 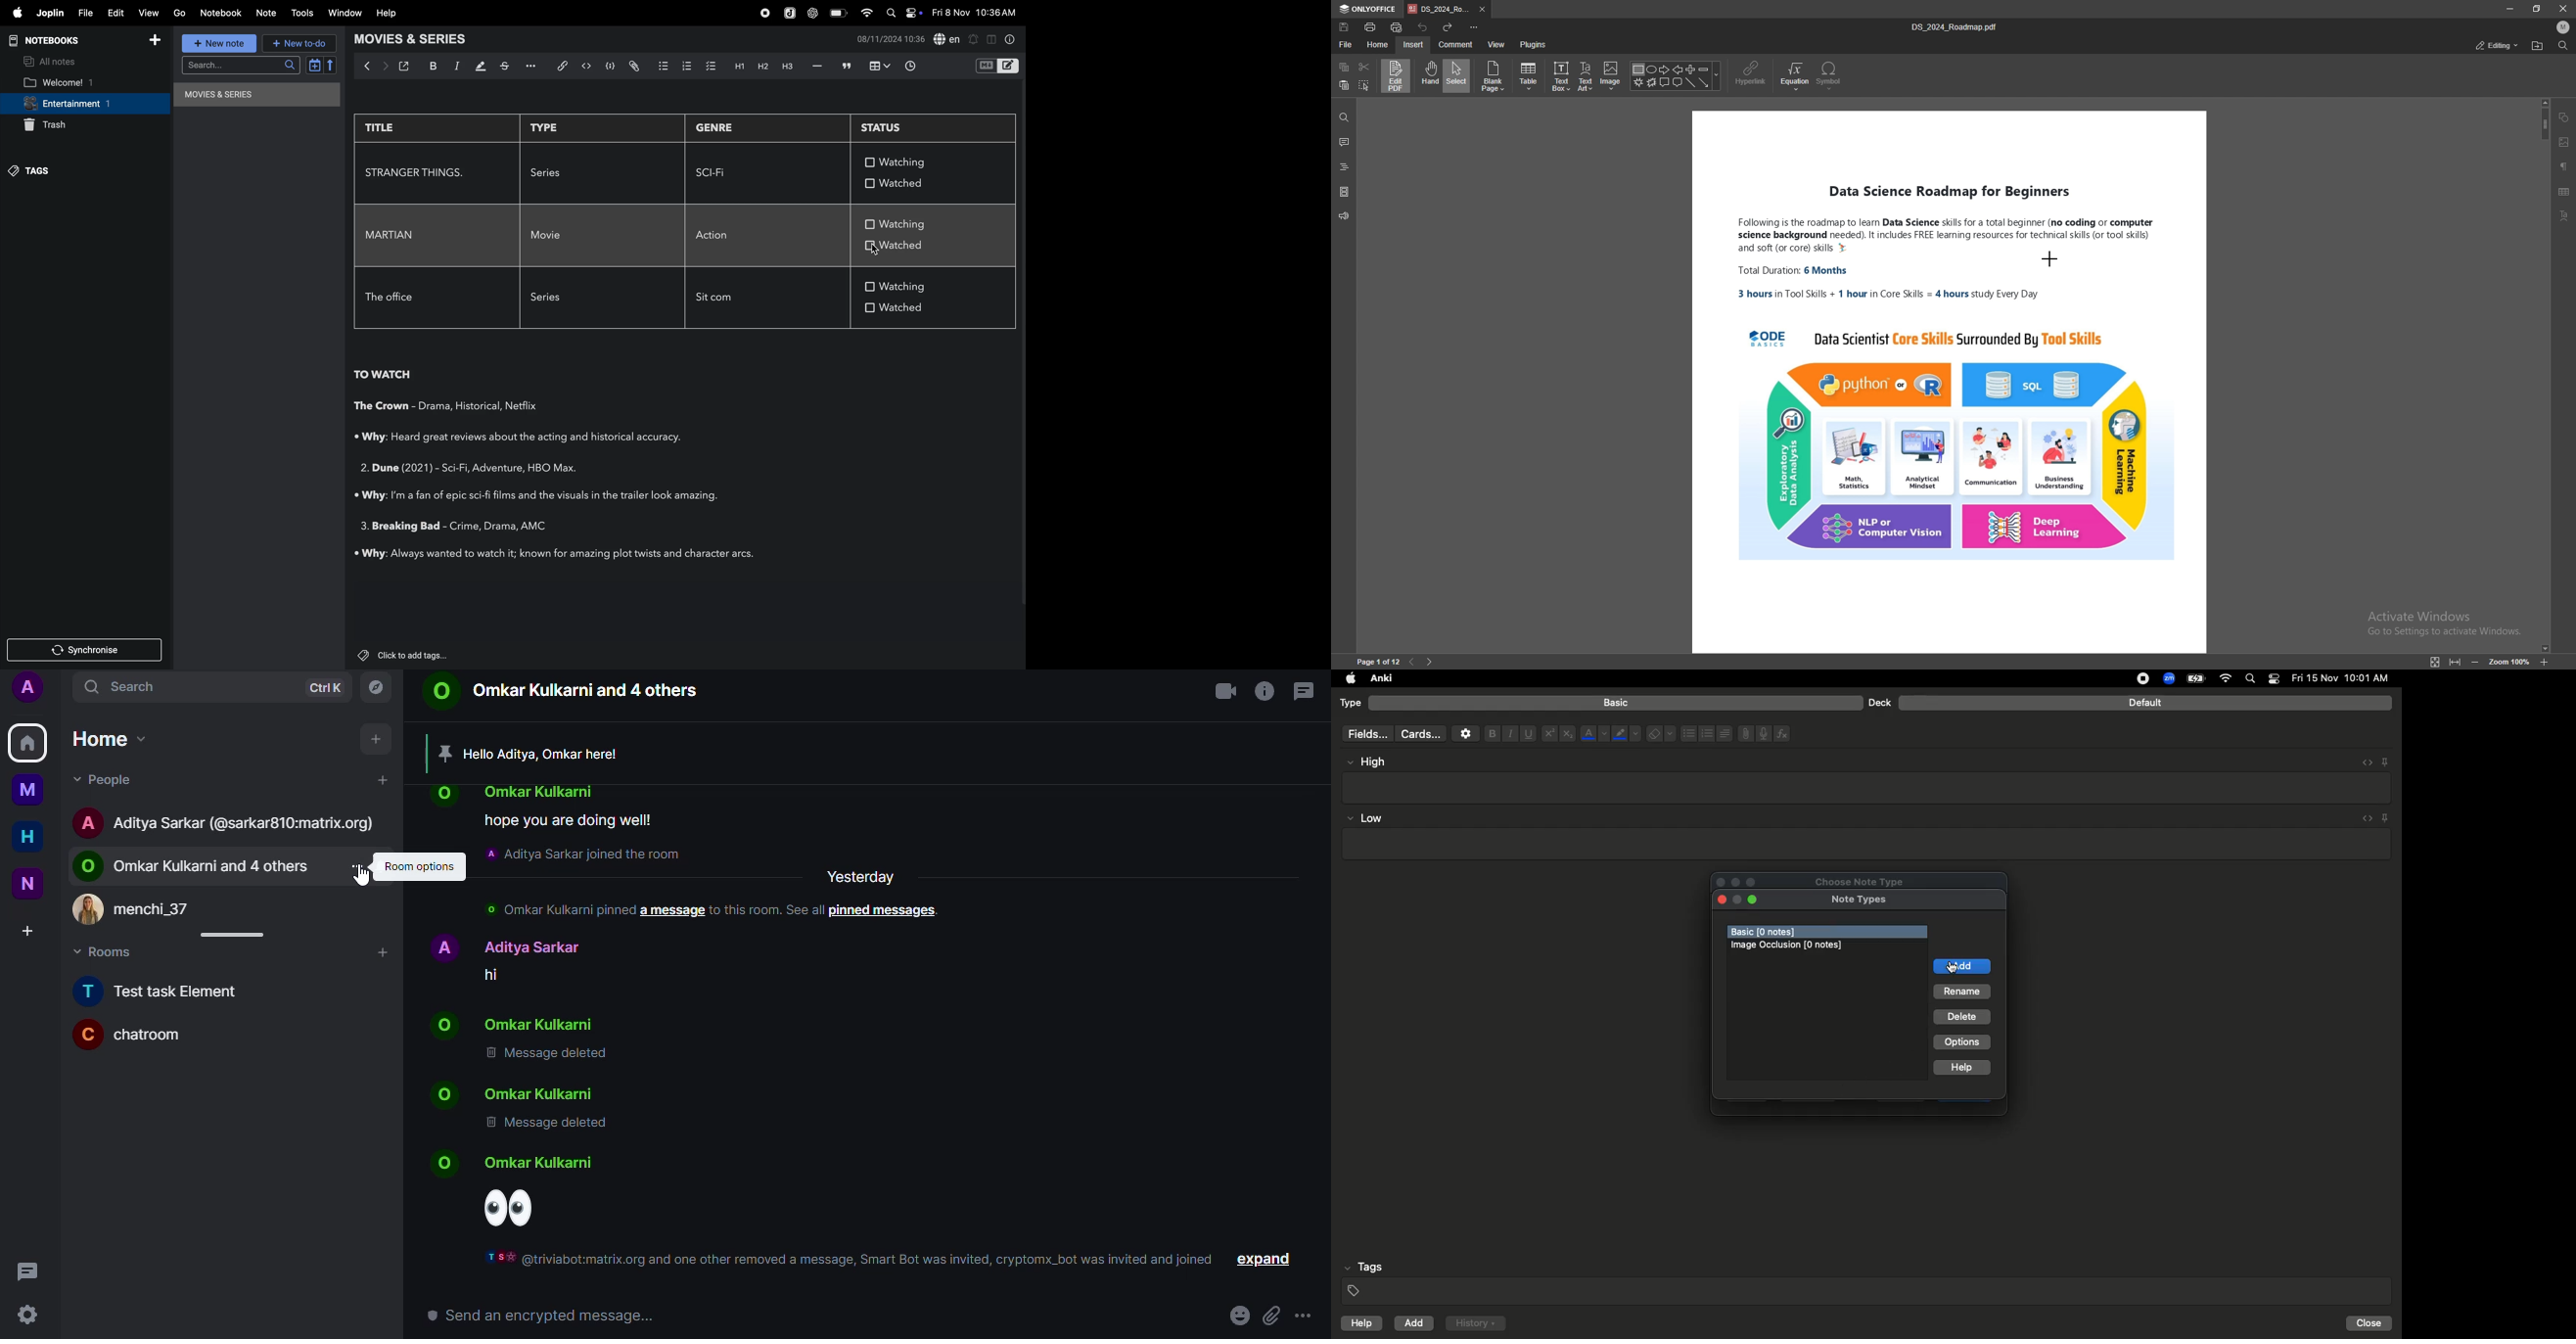 I want to click on home, so click(x=1378, y=45).